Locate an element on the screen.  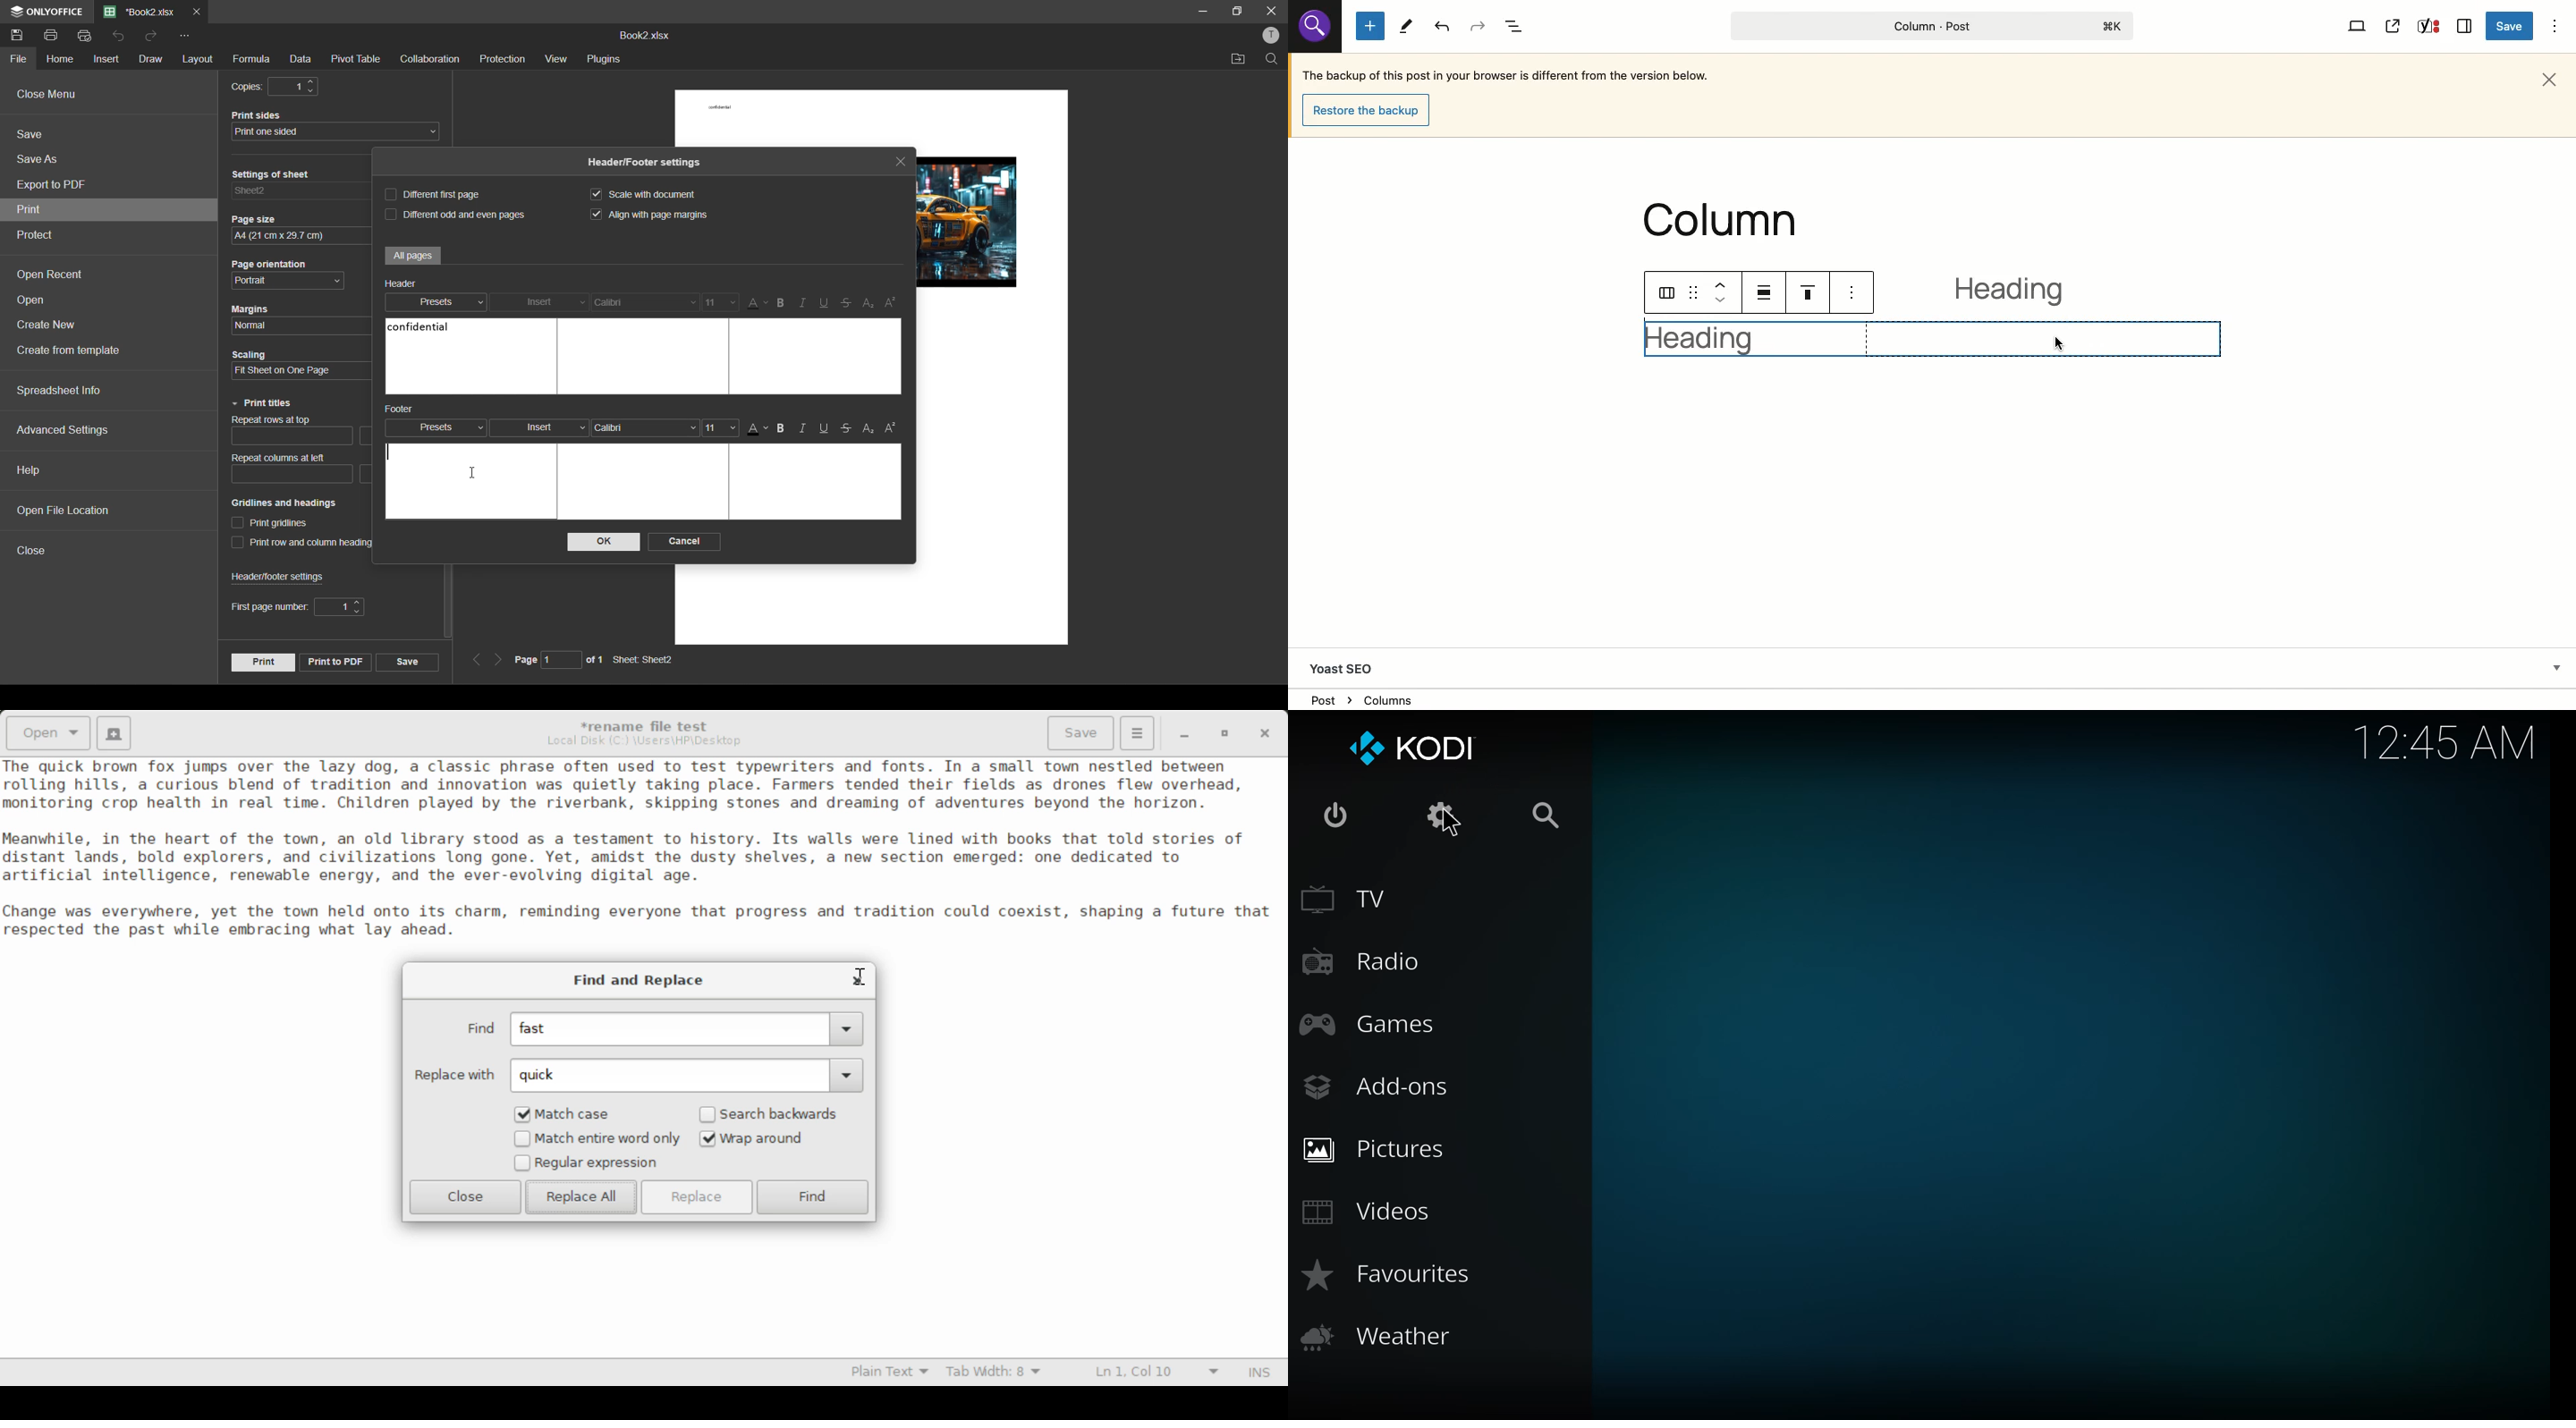
customize quick access toolbar is located at coordinates (184, 36).